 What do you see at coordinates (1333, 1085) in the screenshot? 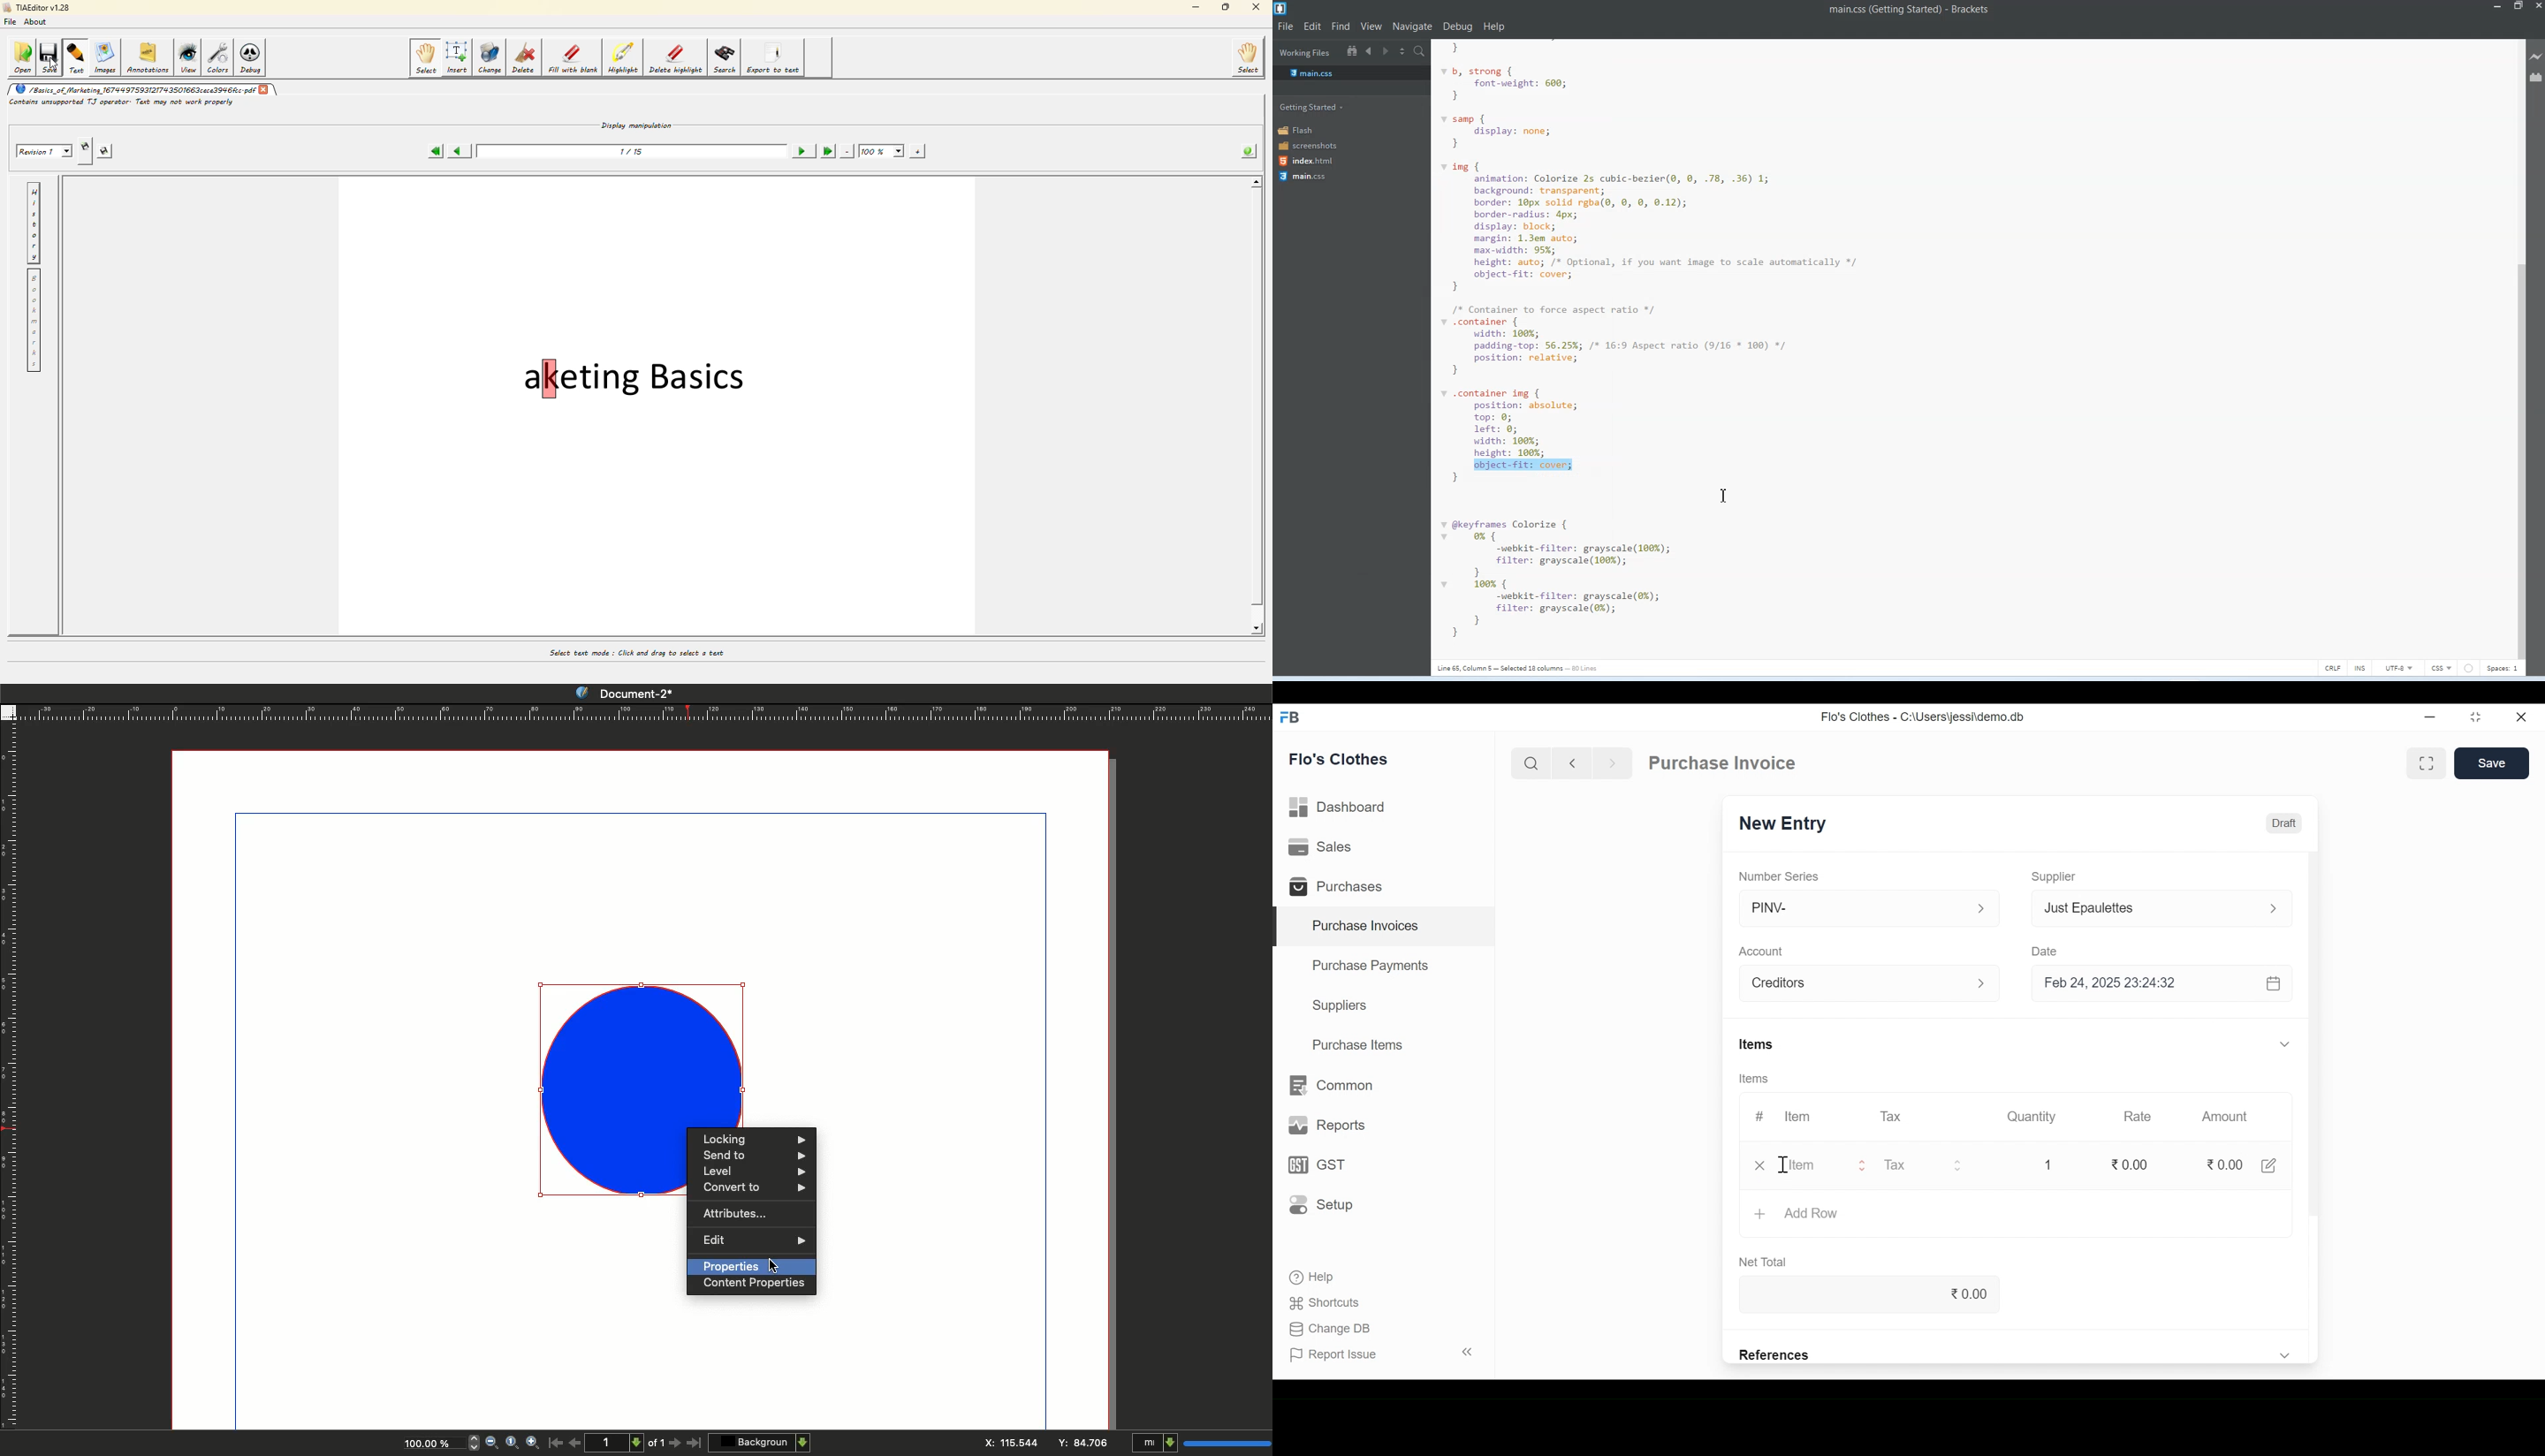
I see `Common` at bounding box center [1333, 1085].